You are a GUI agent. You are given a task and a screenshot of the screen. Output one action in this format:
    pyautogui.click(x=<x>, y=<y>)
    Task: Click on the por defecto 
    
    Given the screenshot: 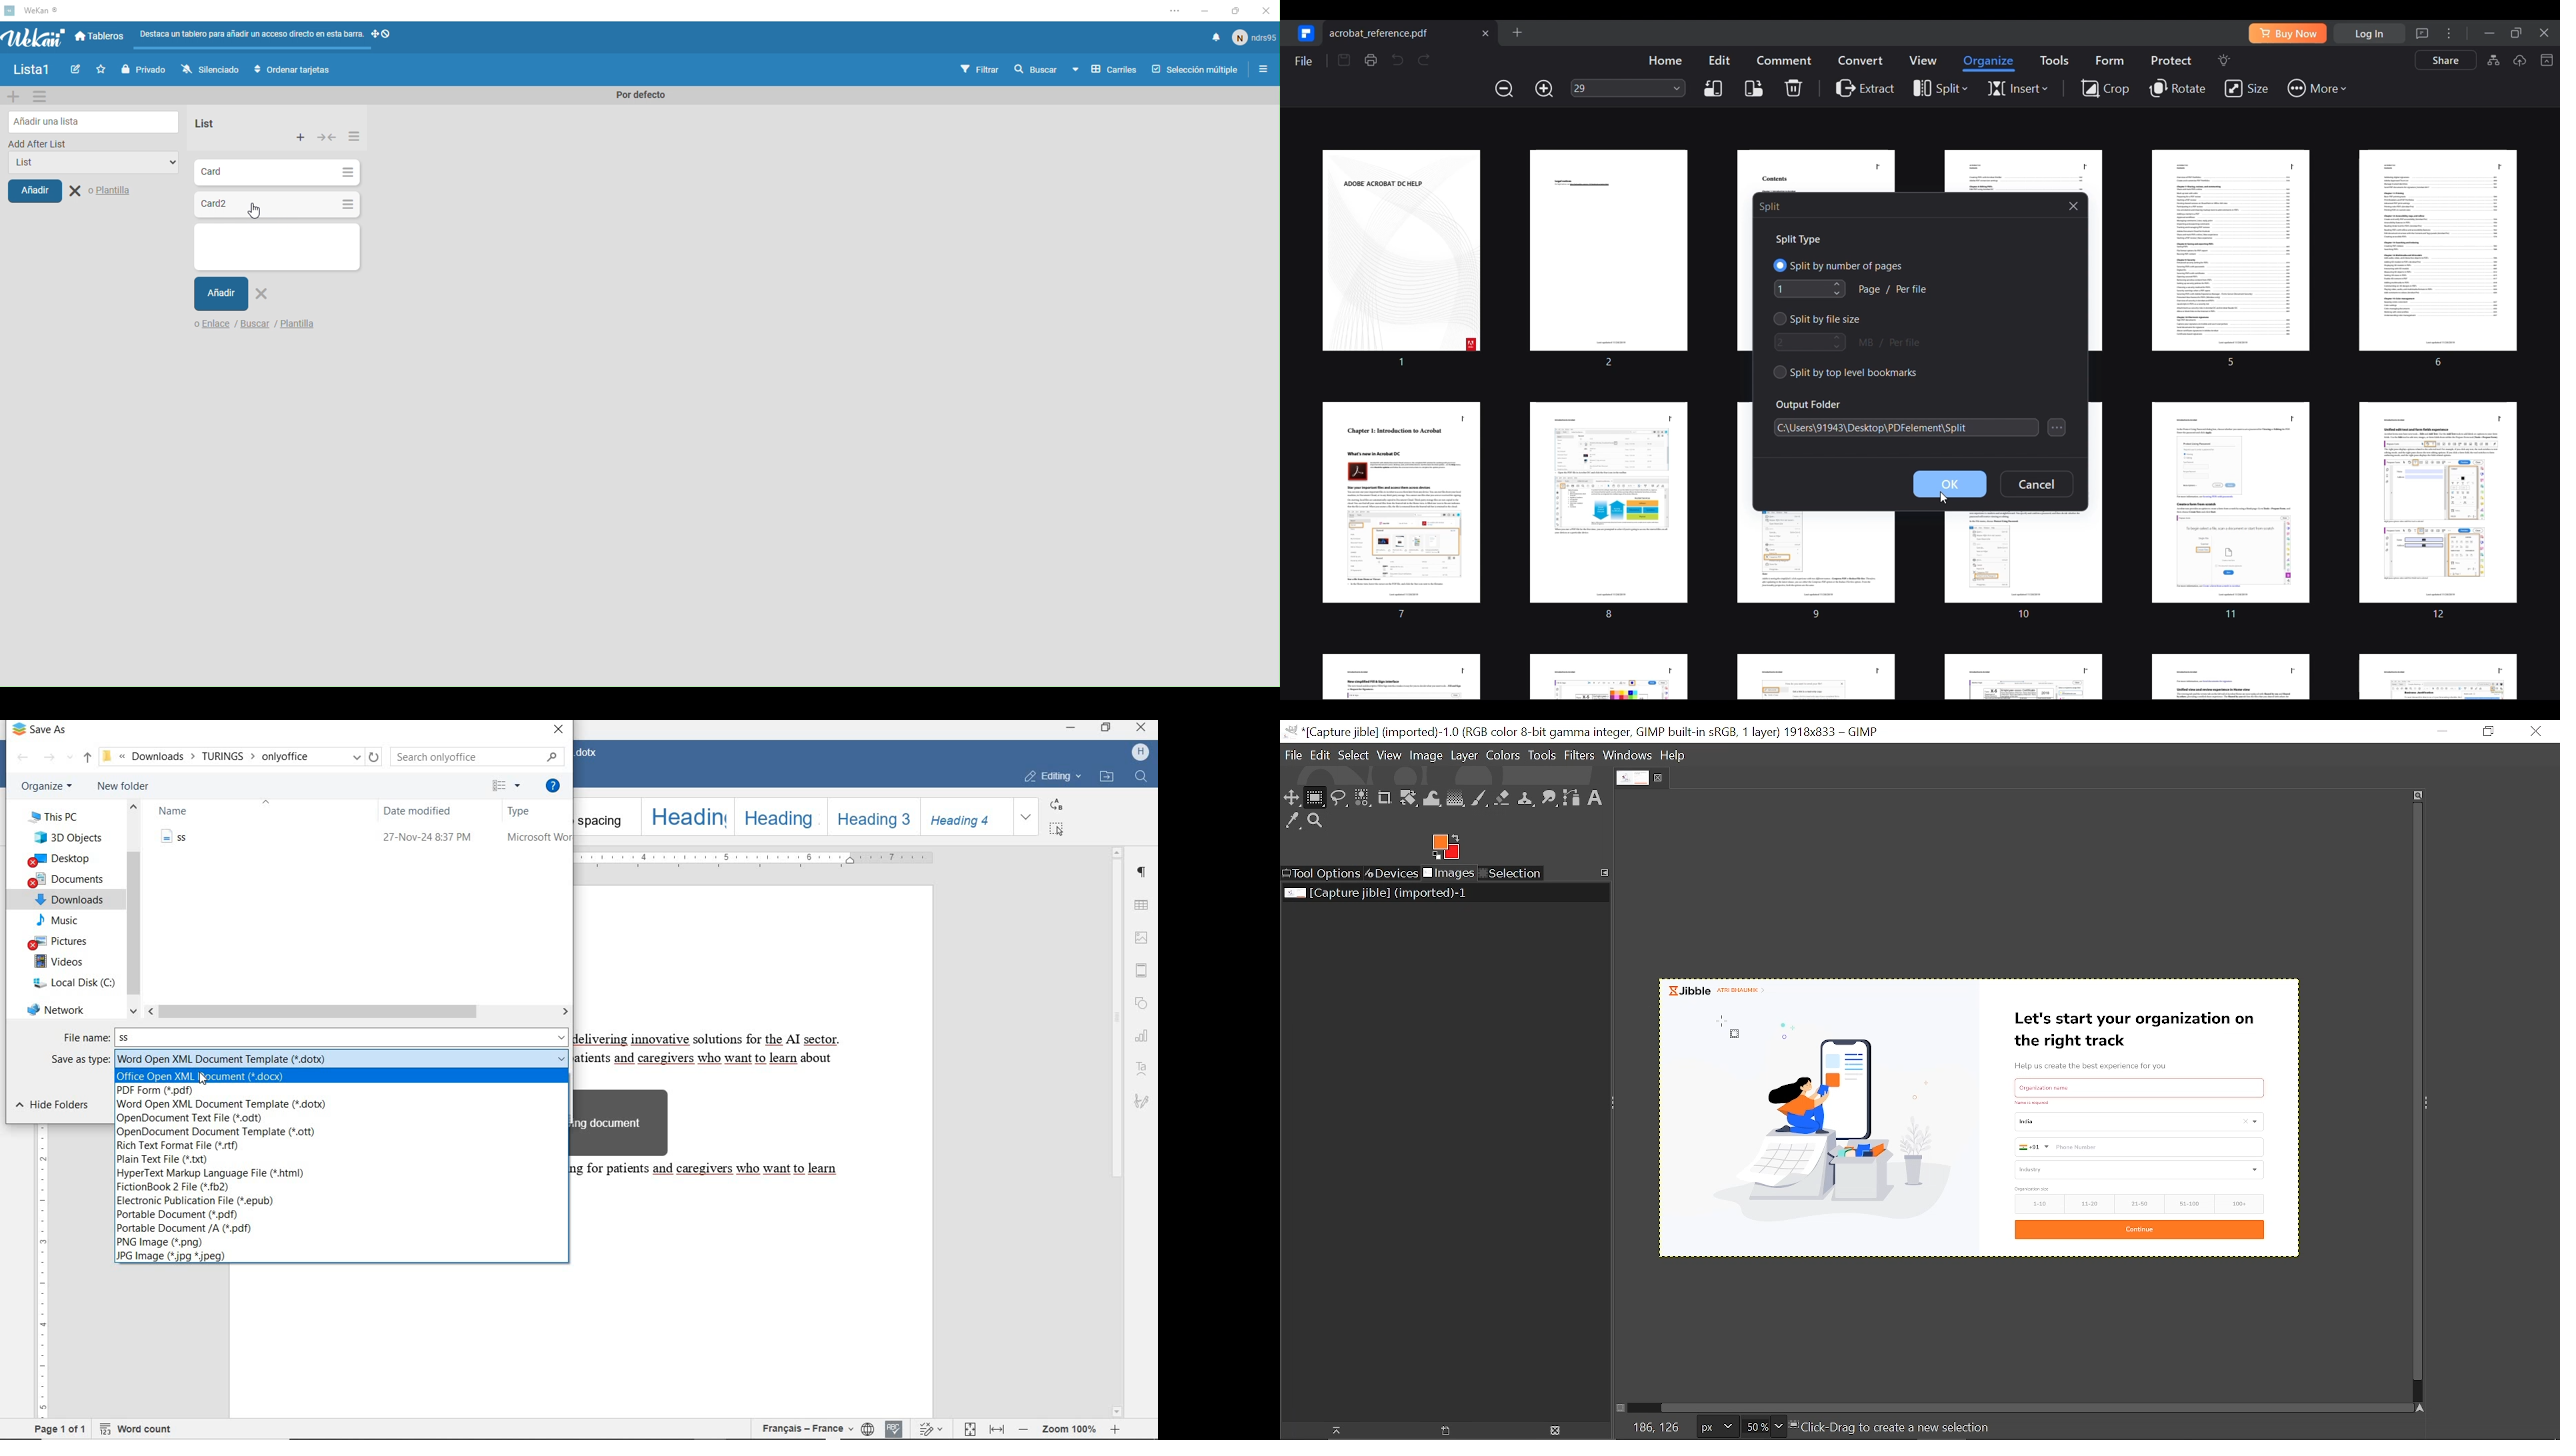 What is the action you would take?
    pyautogui.click(x=641, y=98)
    